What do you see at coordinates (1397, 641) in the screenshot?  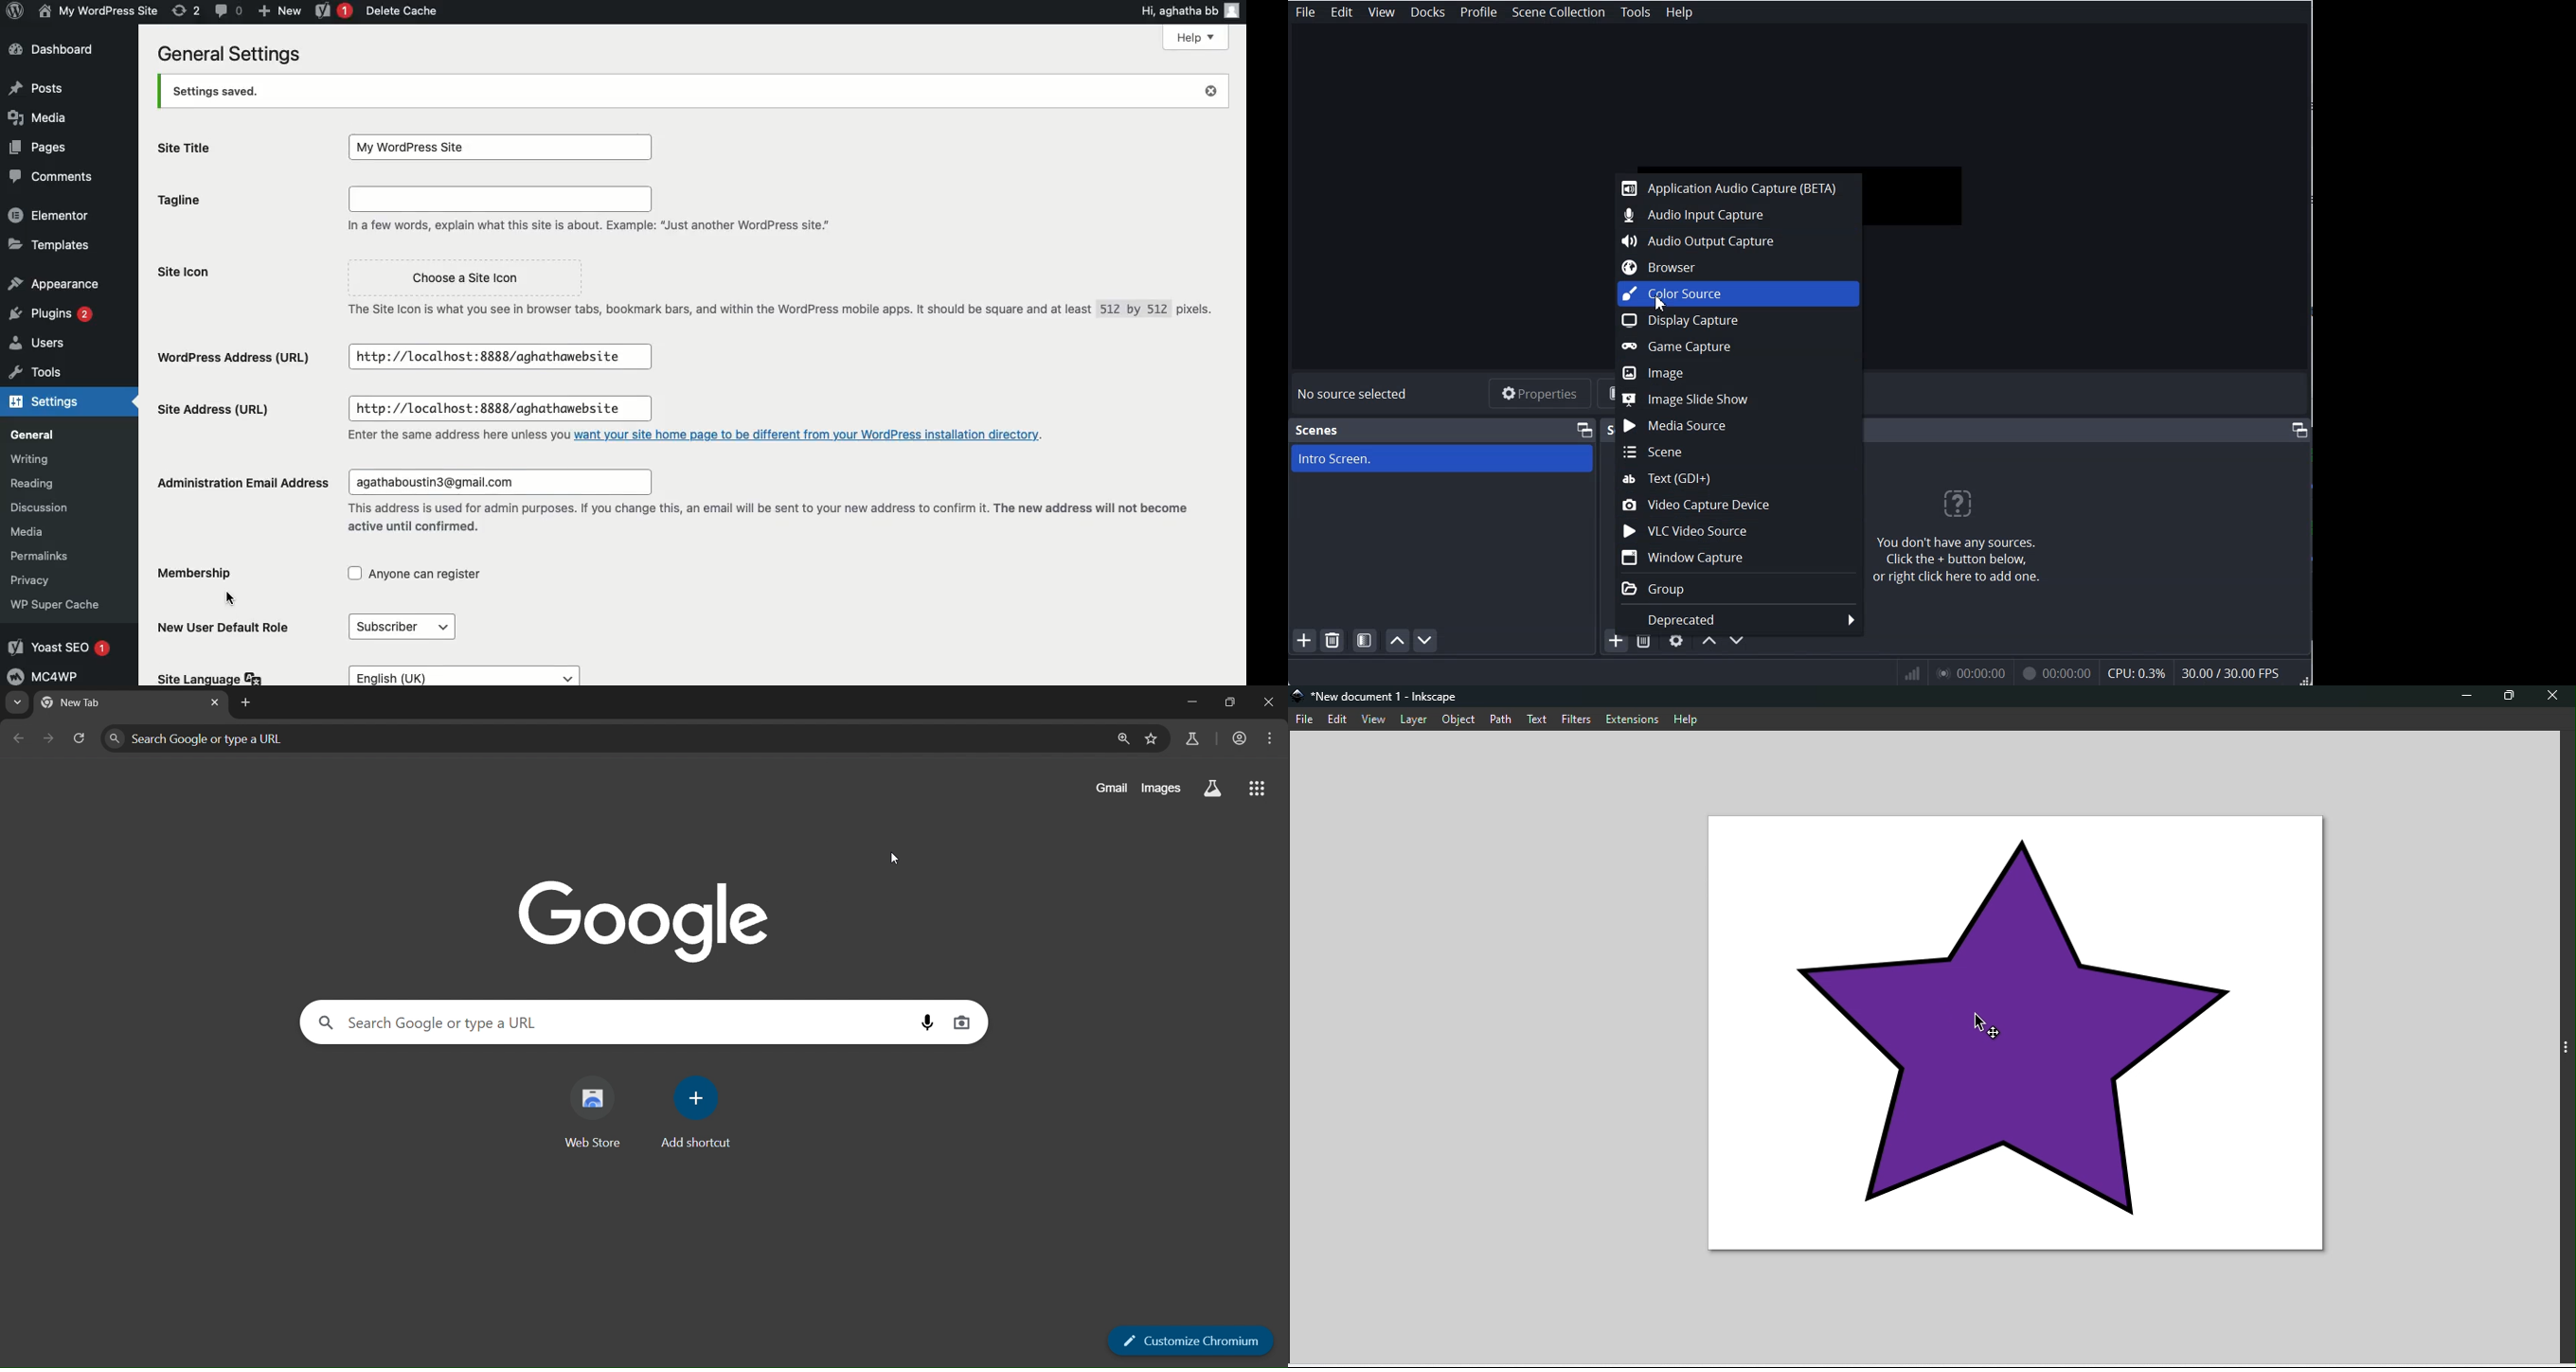 I see `Move Scene Up` at bounding box center [1397, 641].